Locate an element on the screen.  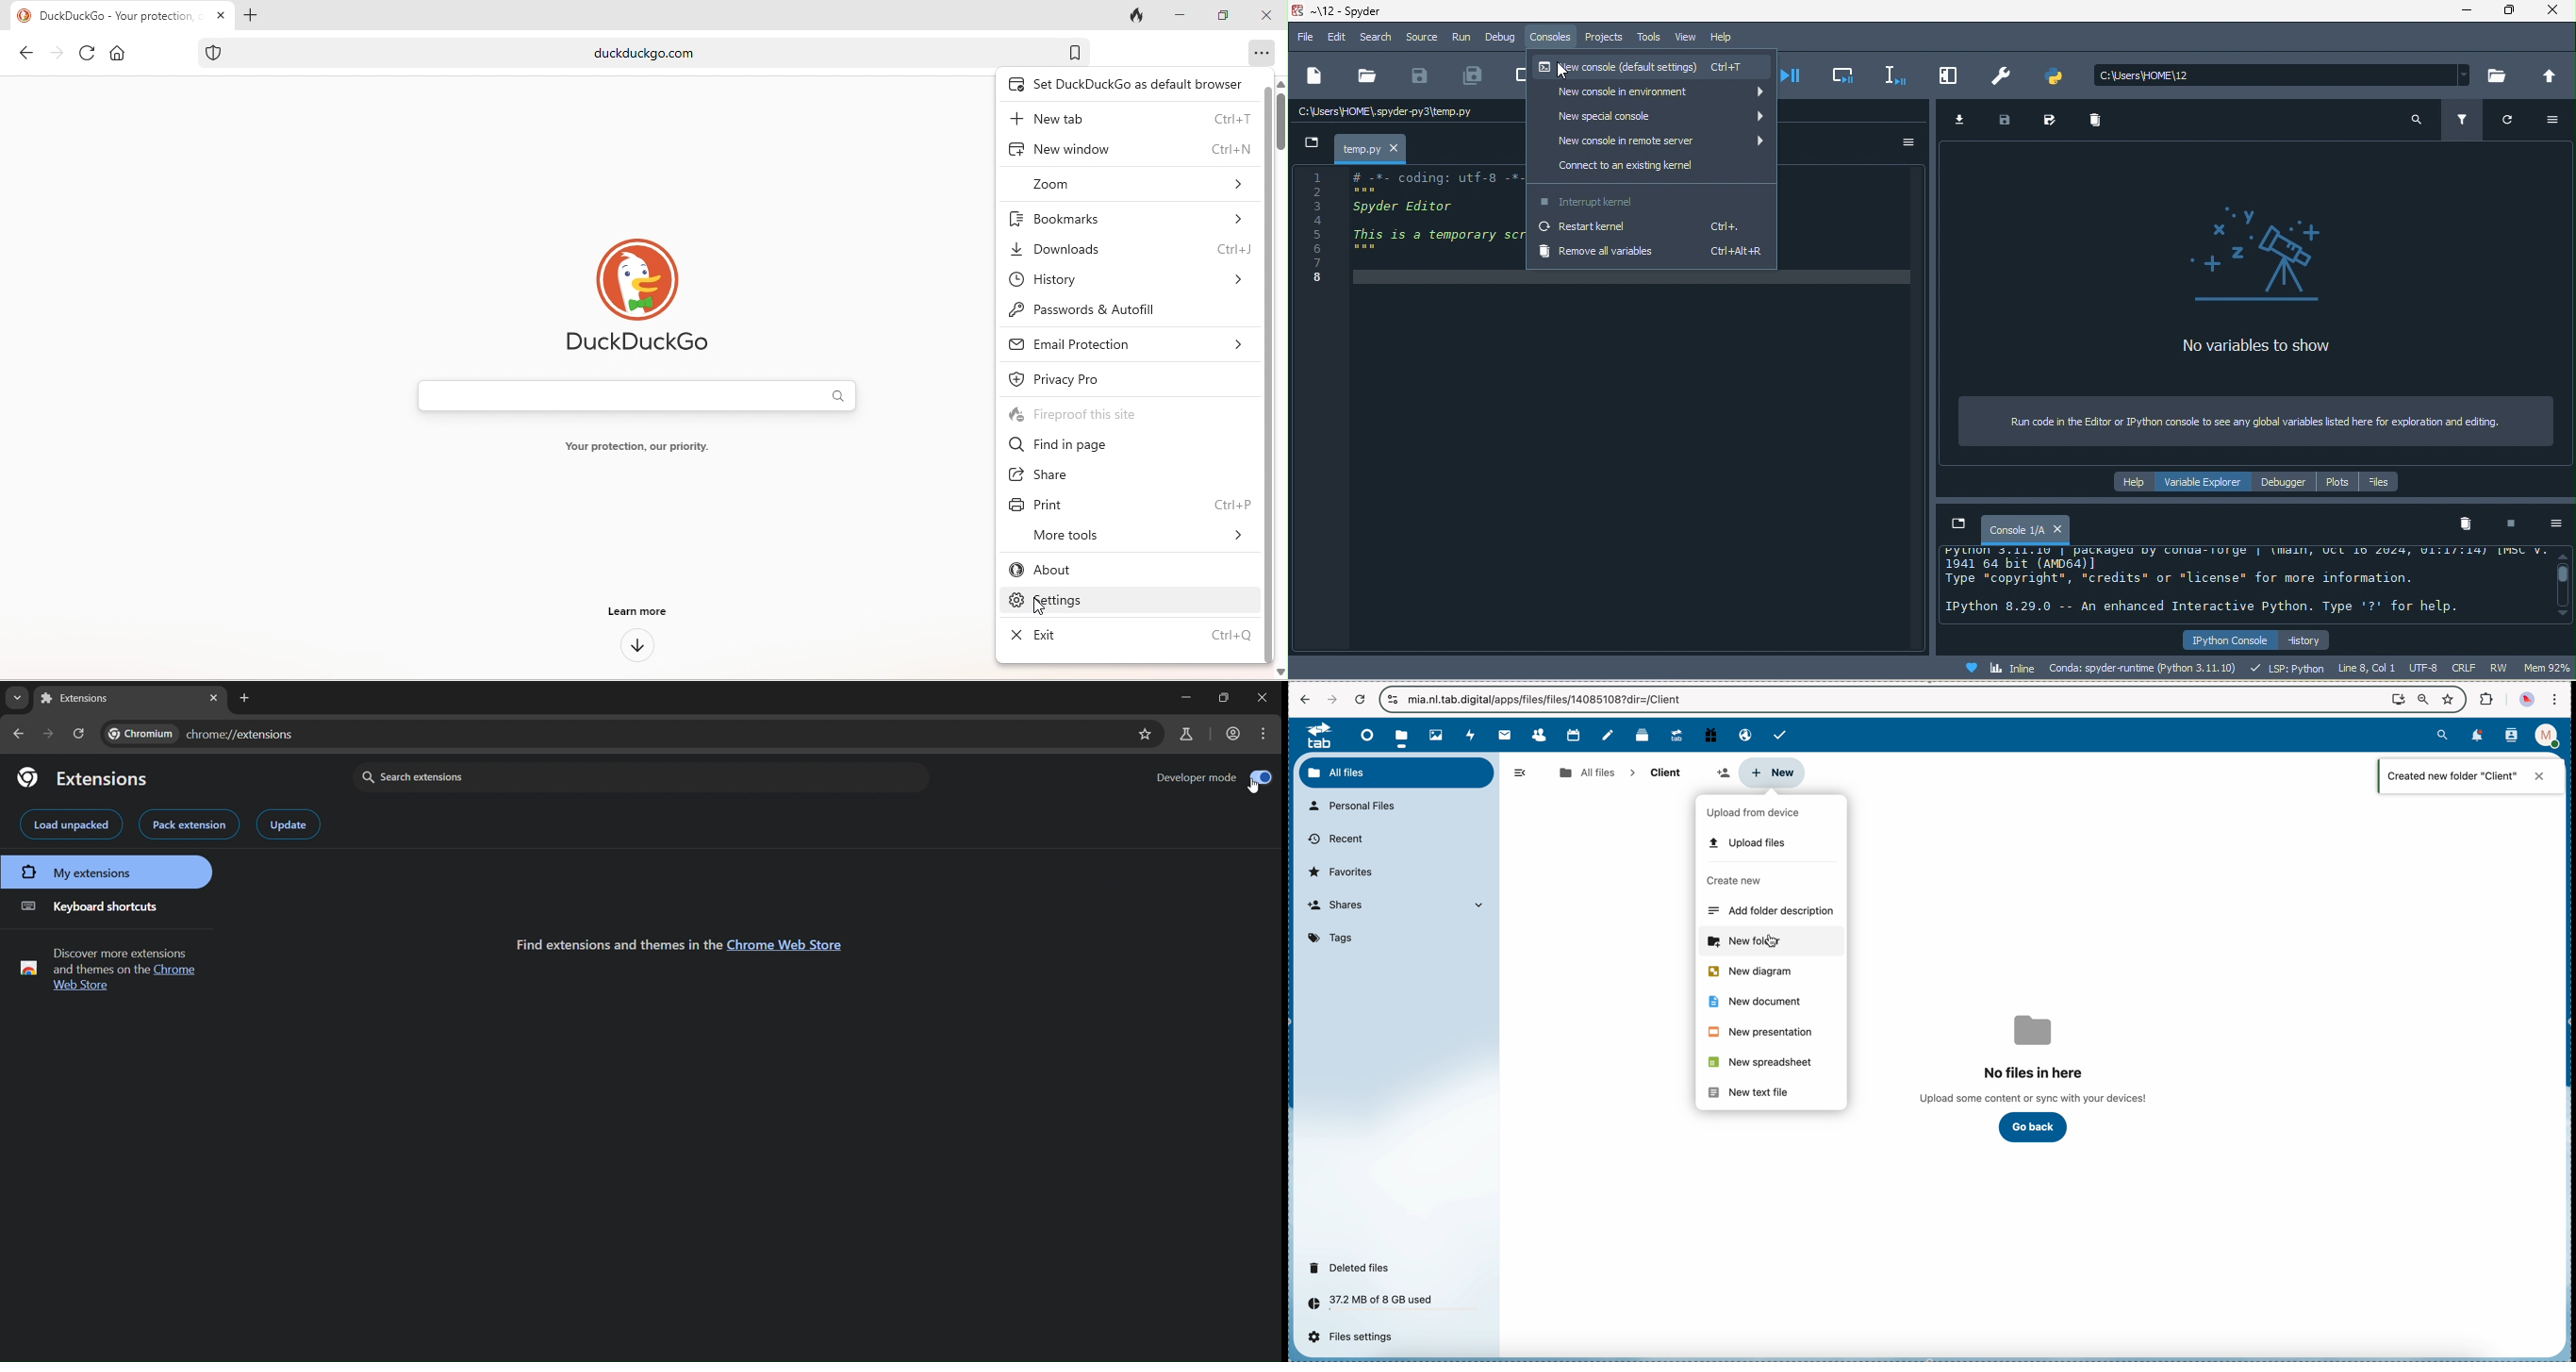
plots is located at coordinates (2339, 483).